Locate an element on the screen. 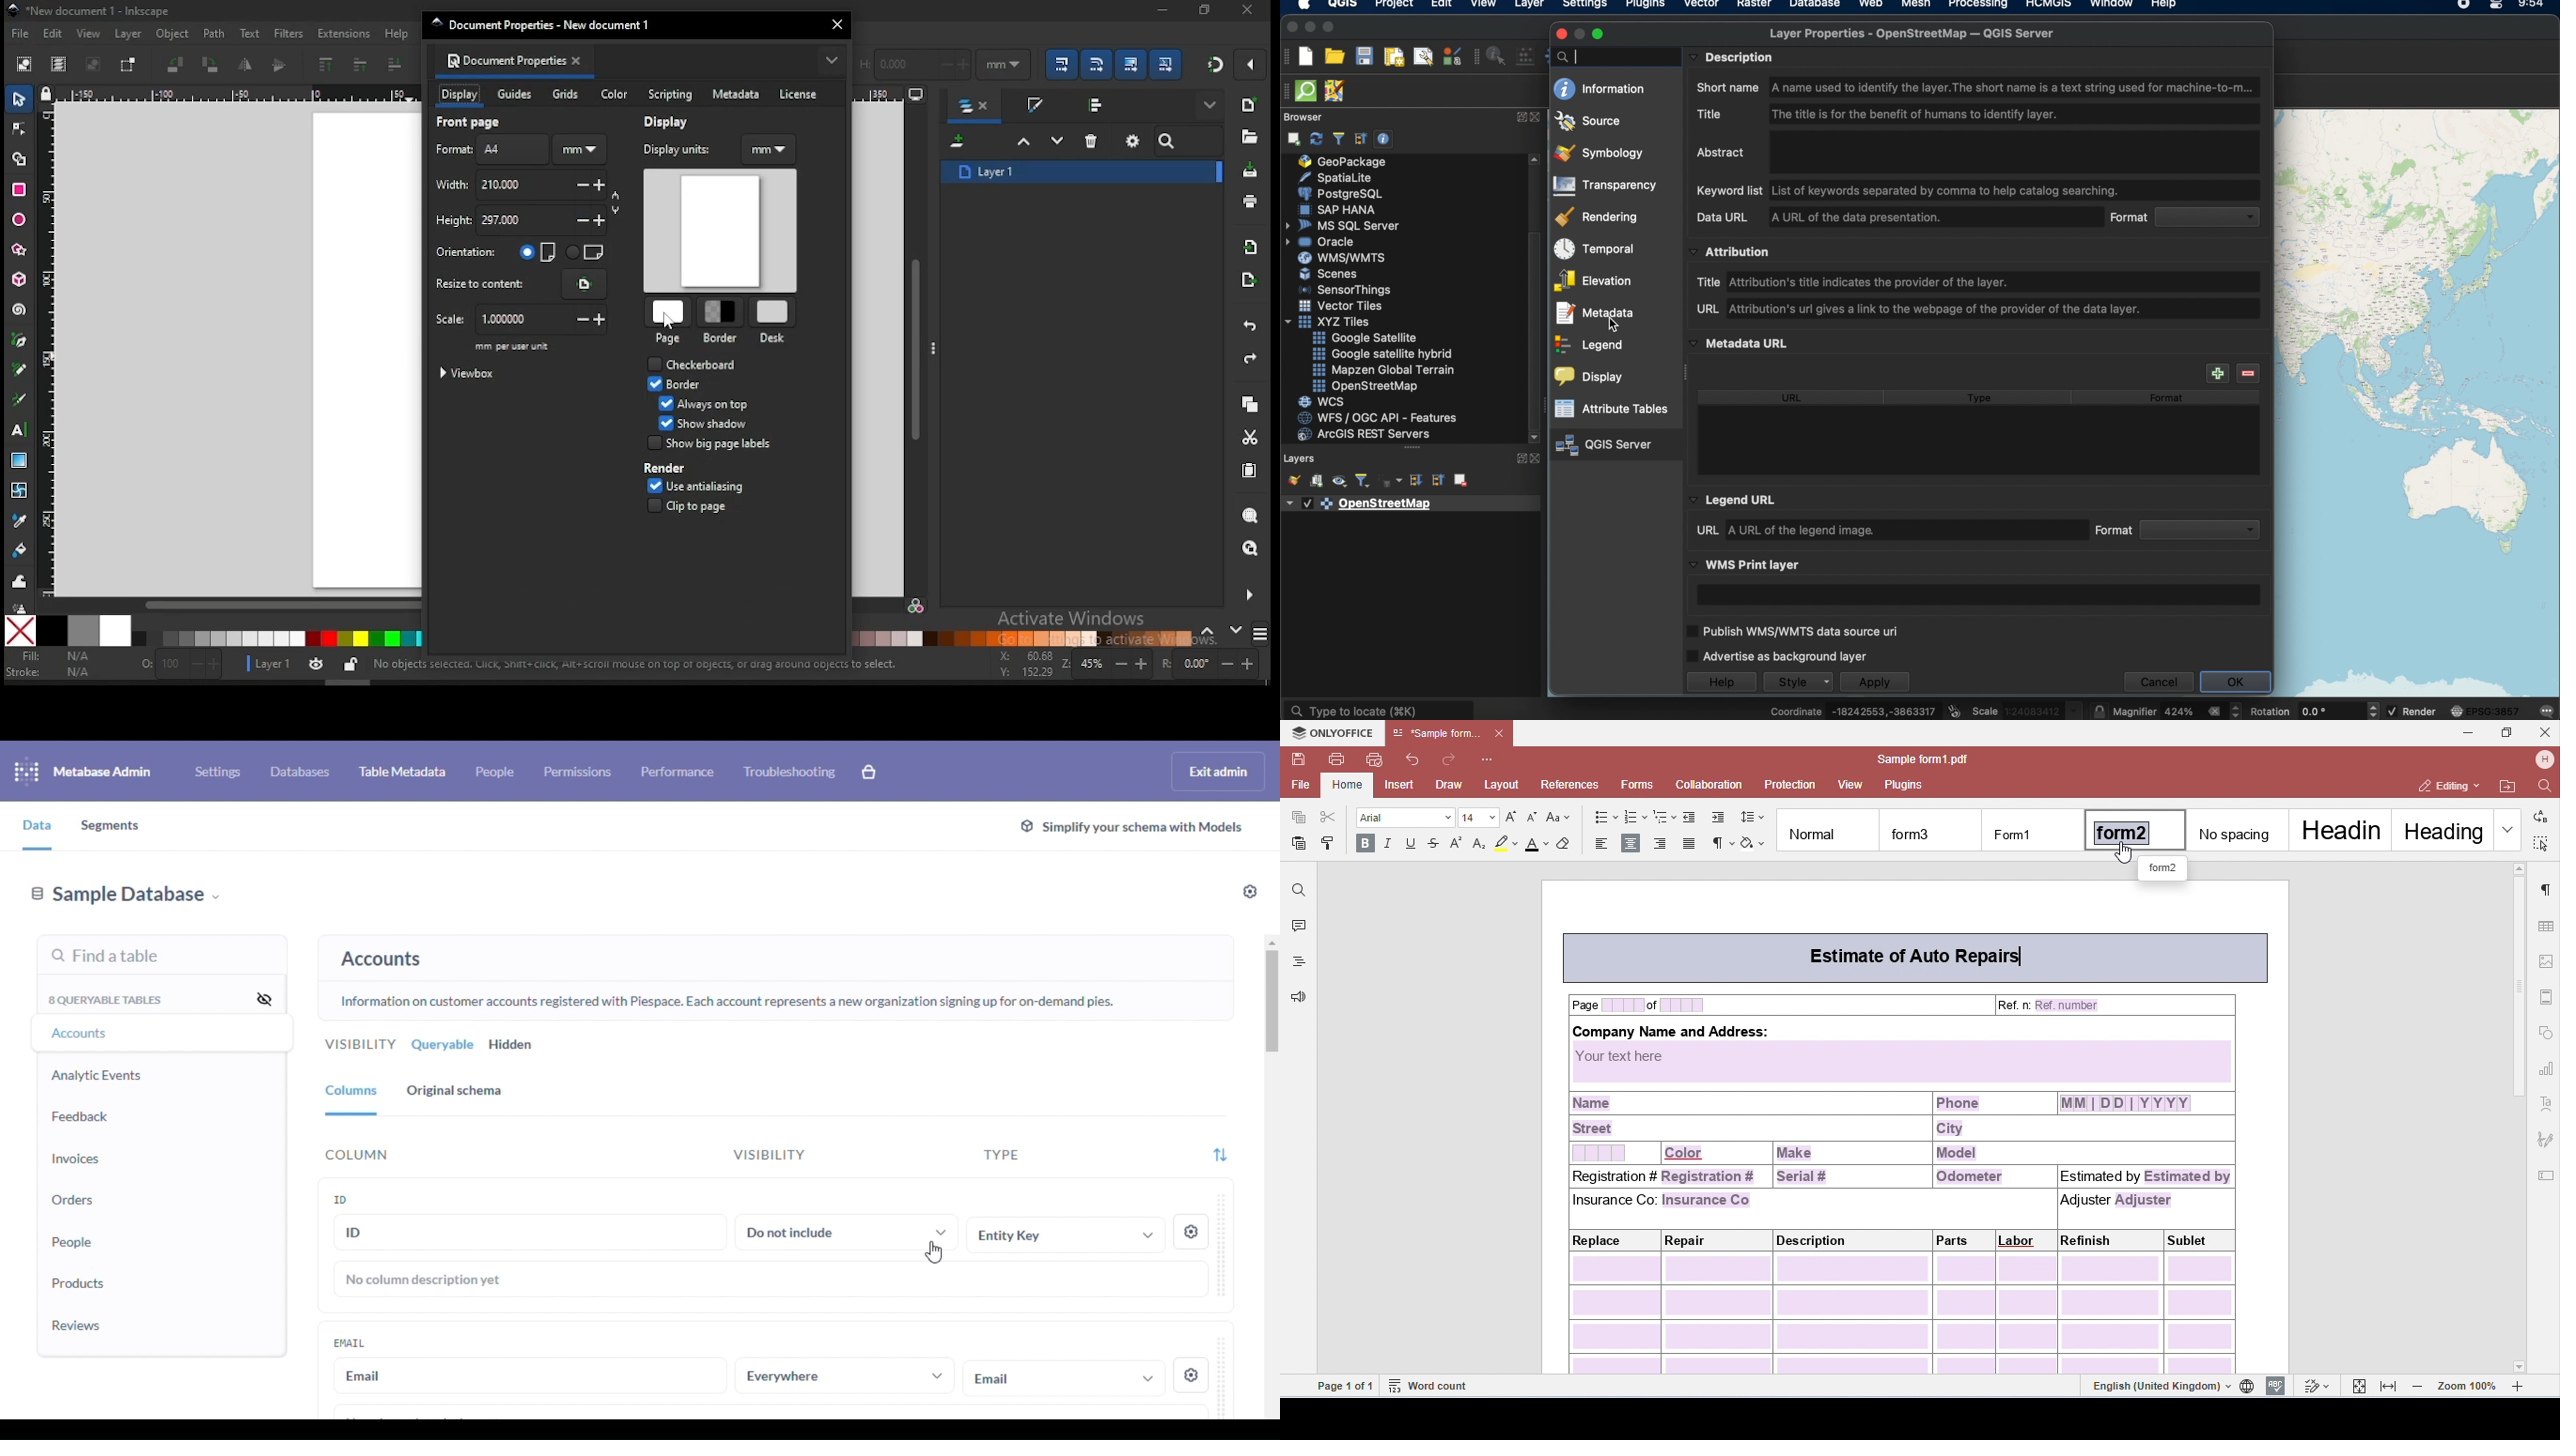 The image size is (2576, 1456). enable/disable properties widget is located at coordinates (1383, 139).